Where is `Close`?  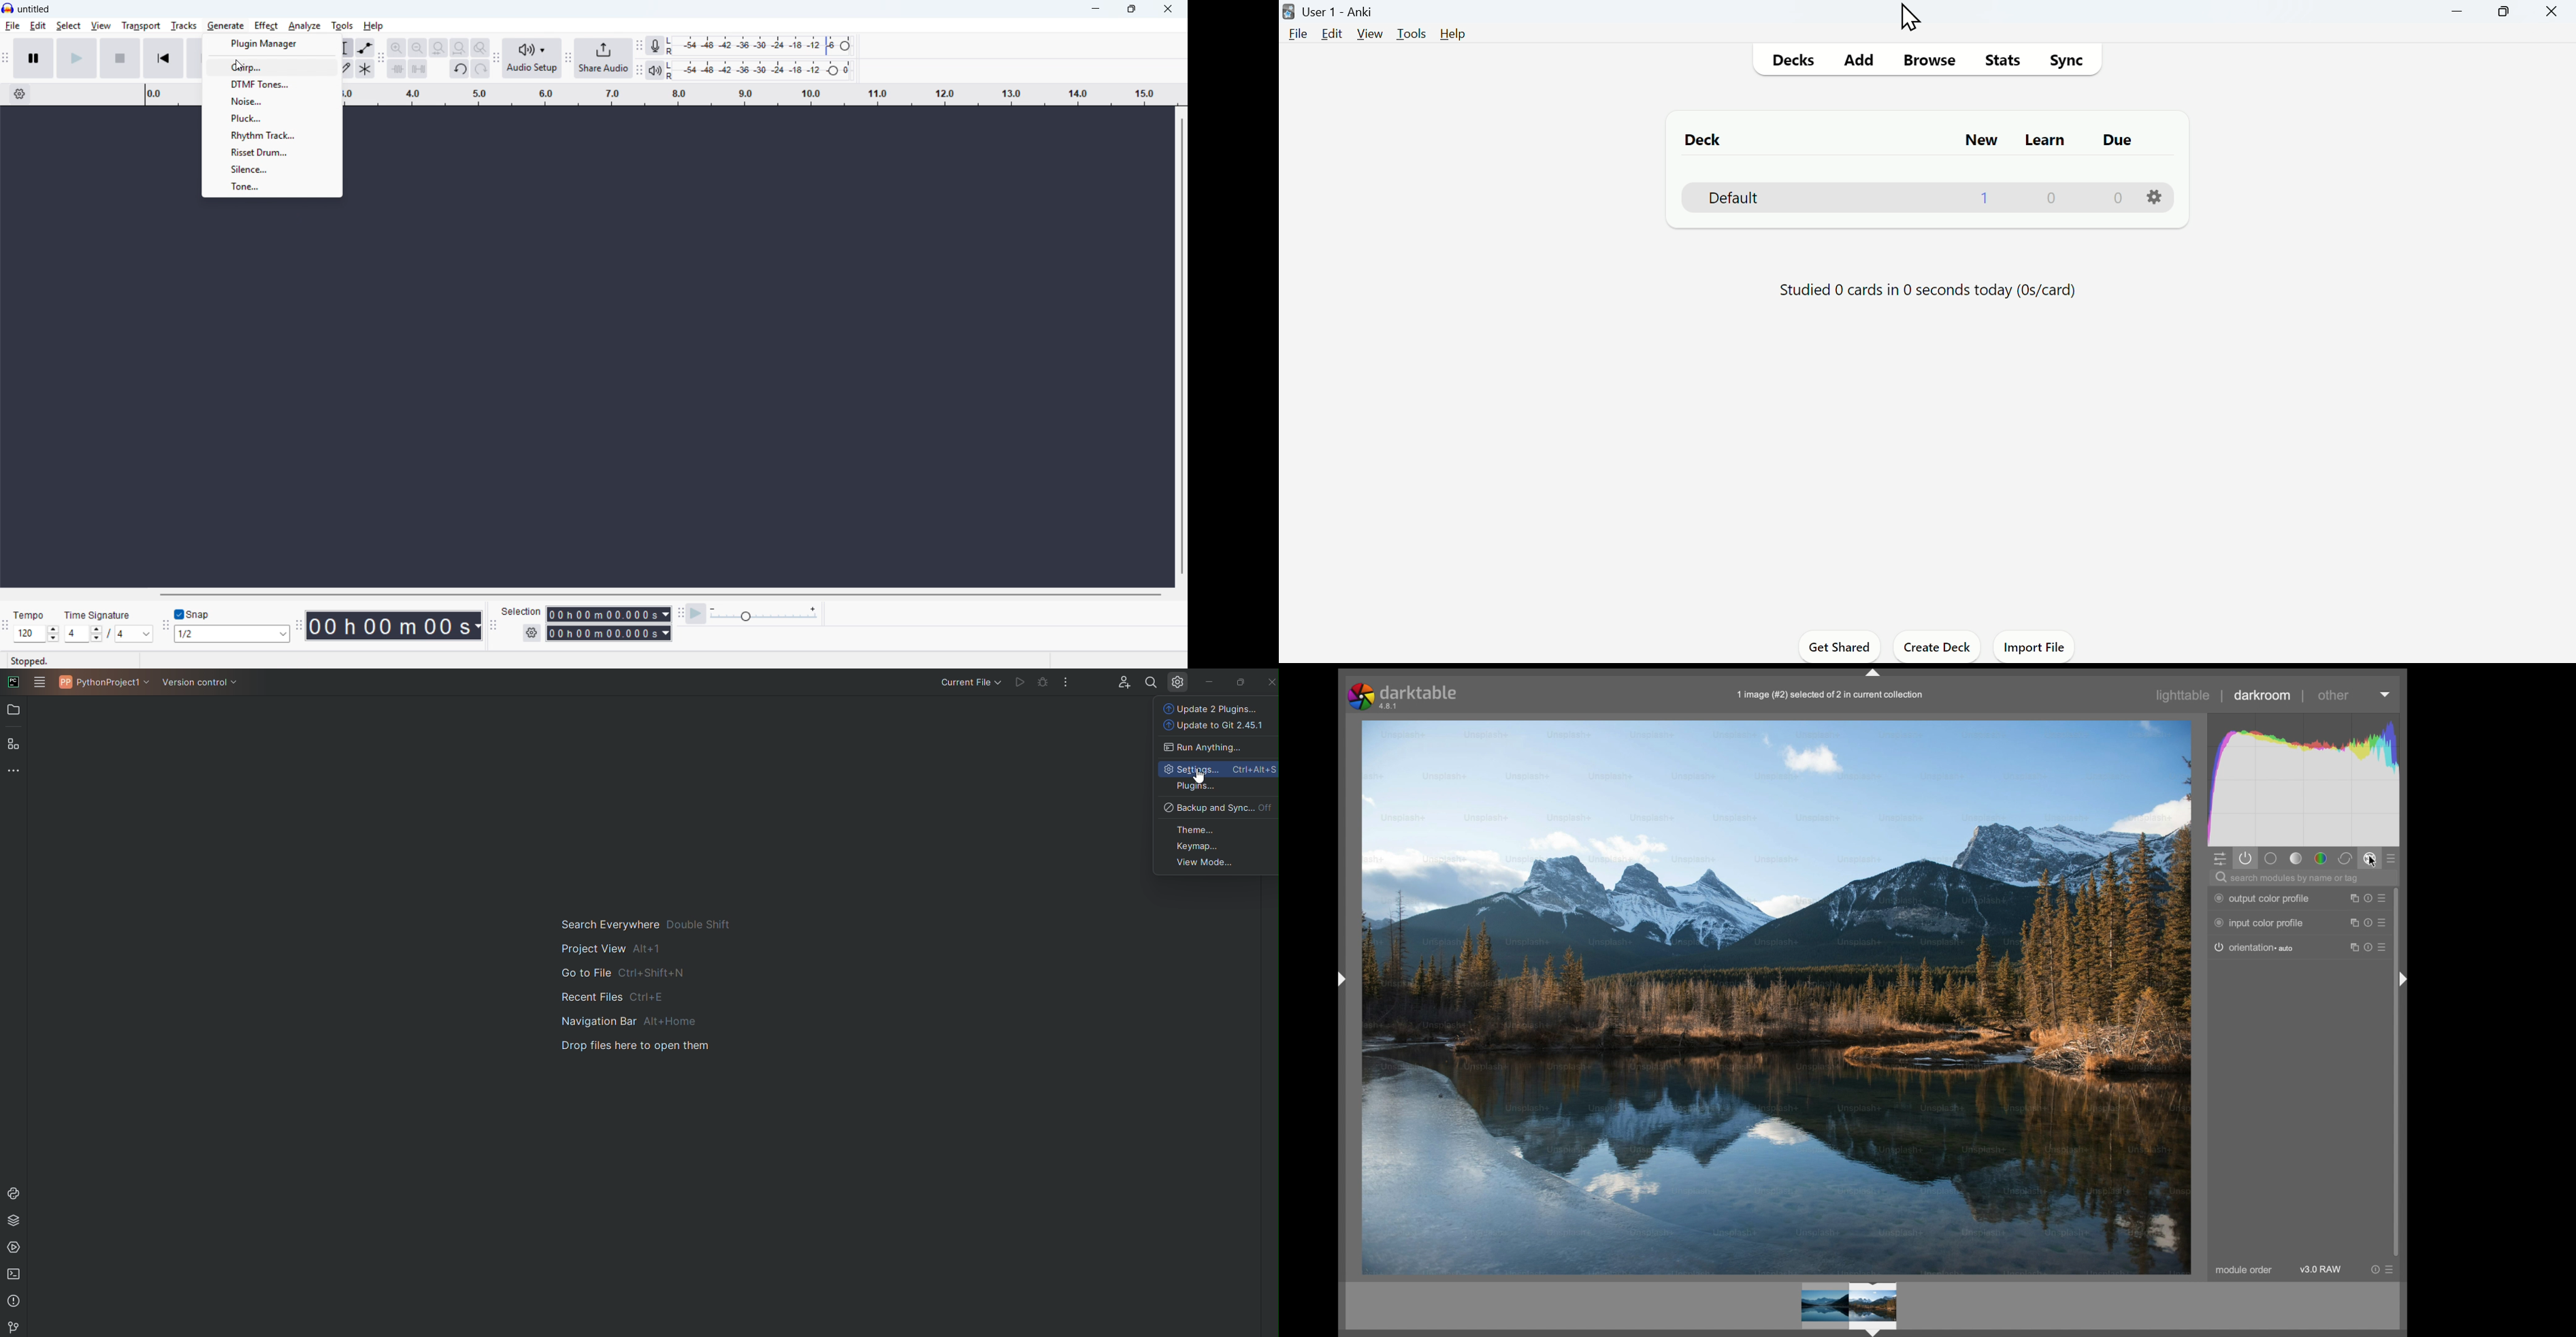 Close is located at coordinates (1270, 681).